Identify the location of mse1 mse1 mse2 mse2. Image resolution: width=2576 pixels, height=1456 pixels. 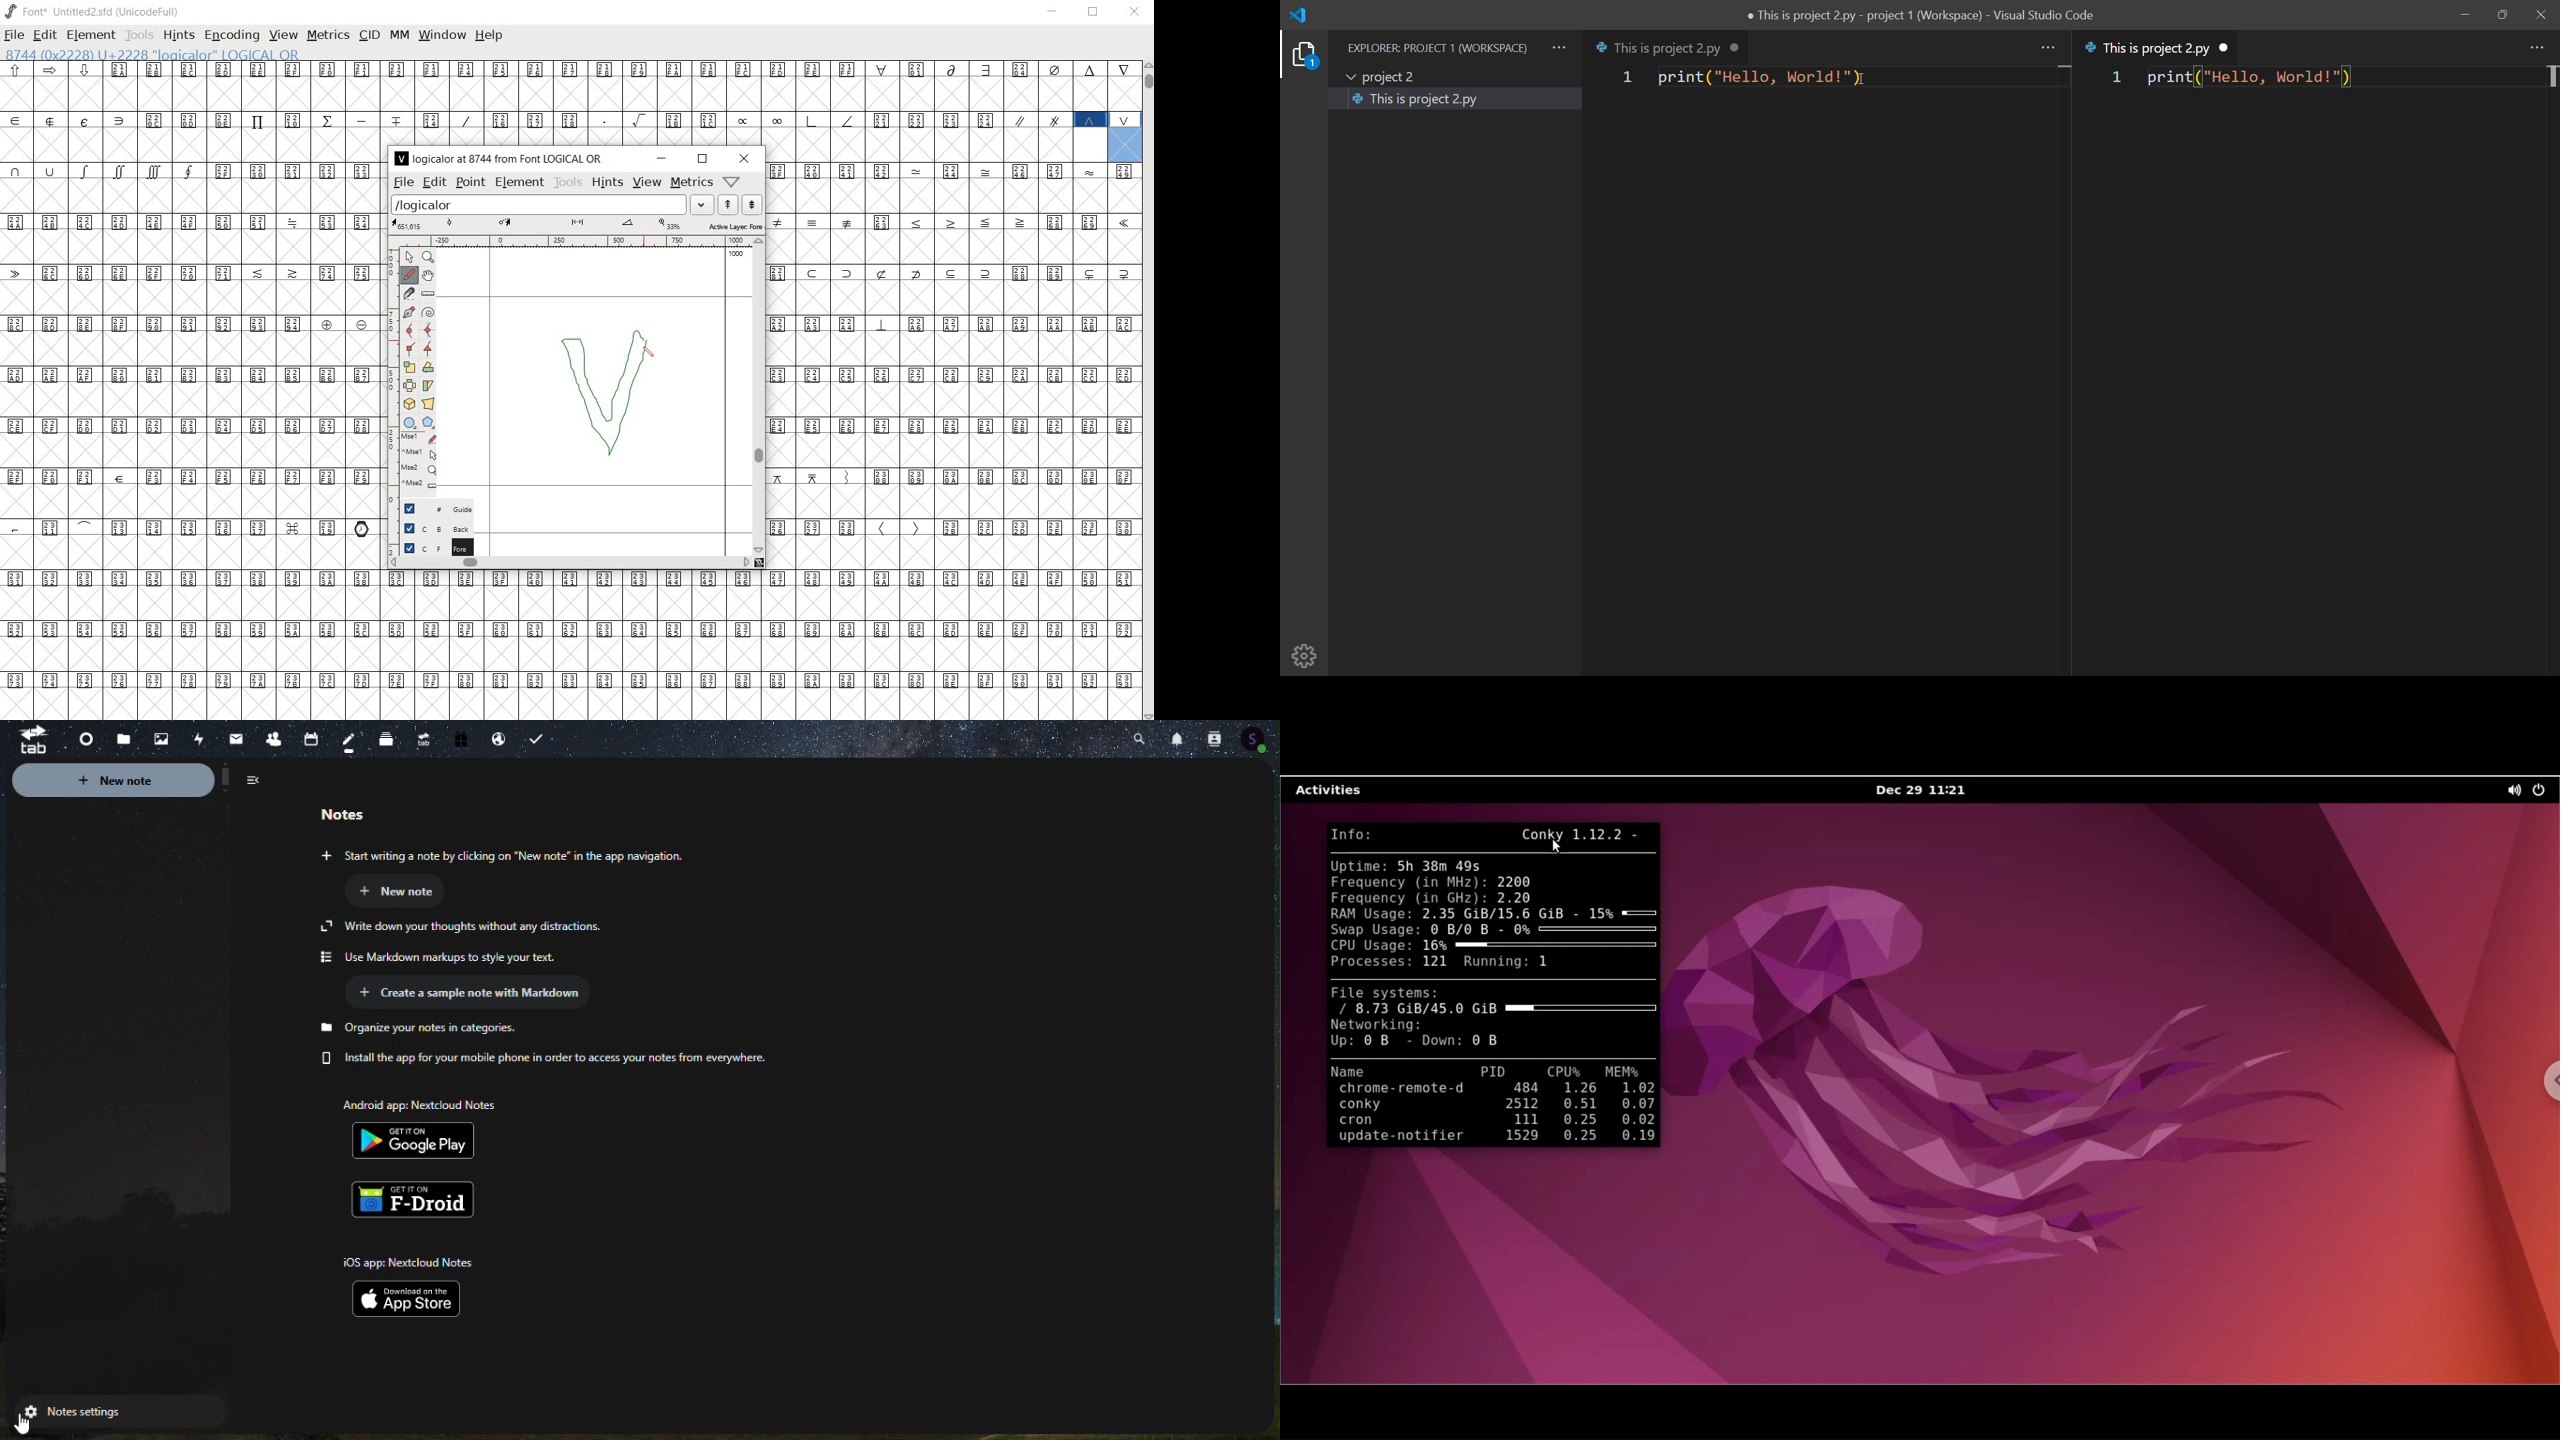
(414, 463).